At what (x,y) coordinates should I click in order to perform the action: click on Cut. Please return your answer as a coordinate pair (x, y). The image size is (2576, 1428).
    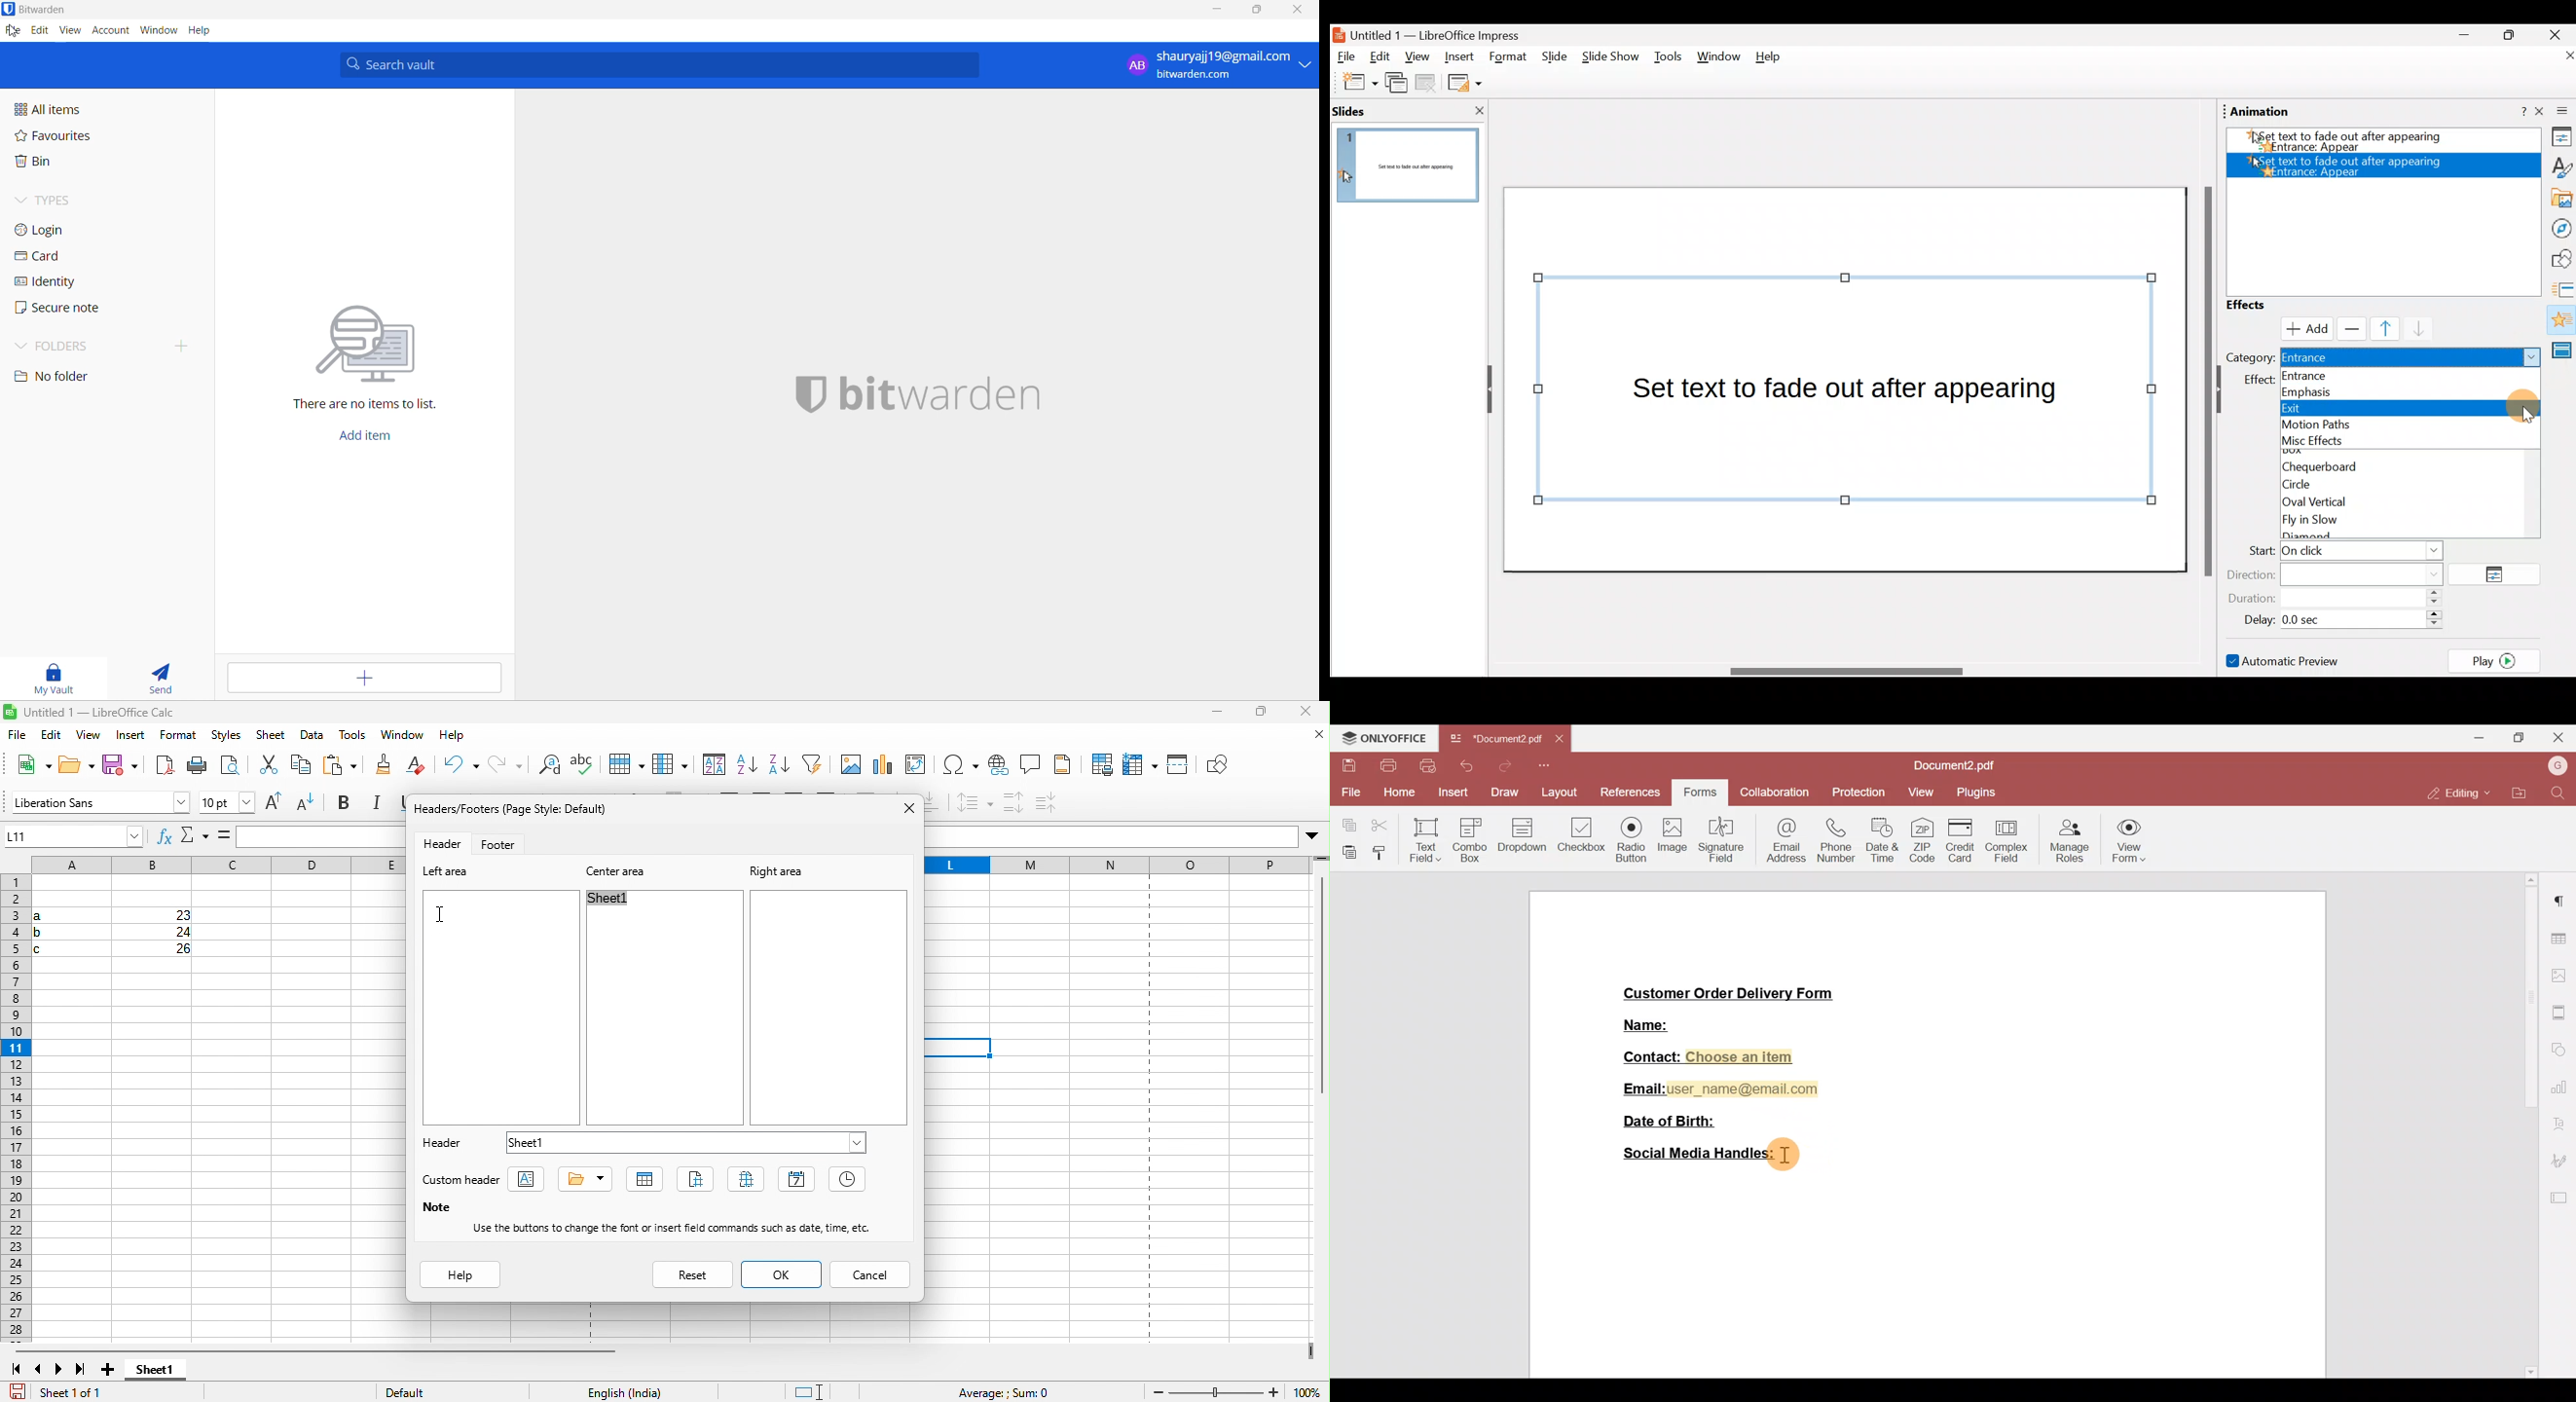
    Looking at the image, I should click on (1381, 826).